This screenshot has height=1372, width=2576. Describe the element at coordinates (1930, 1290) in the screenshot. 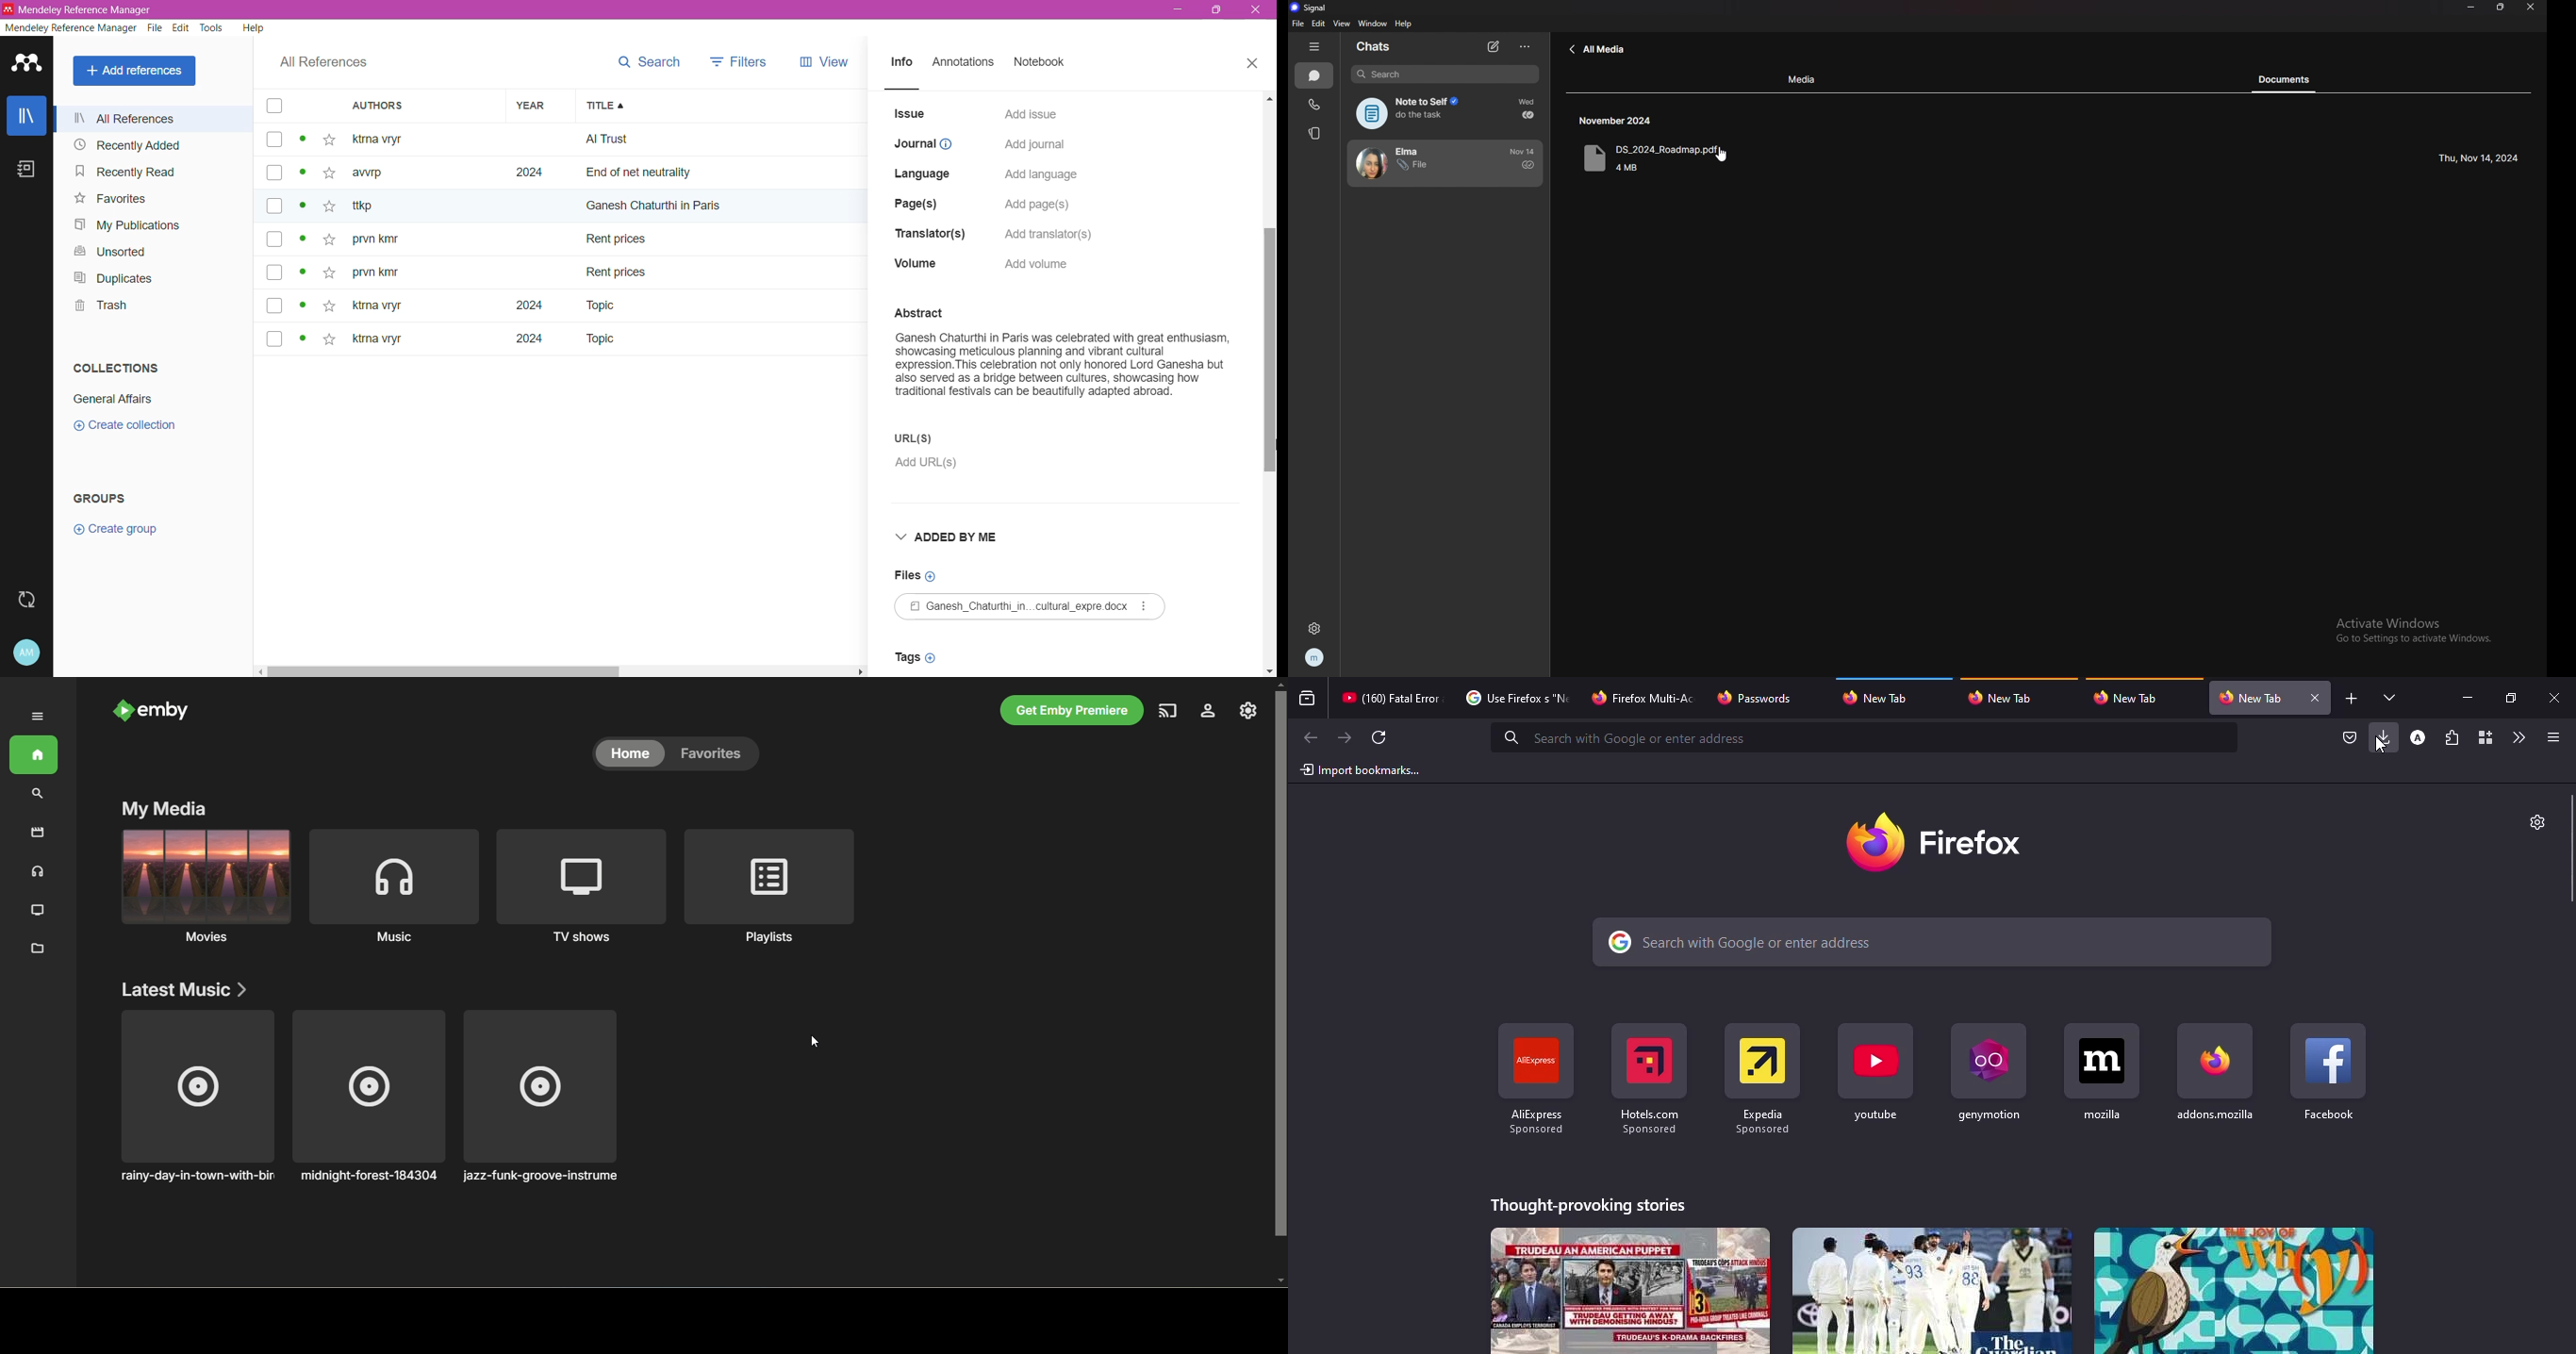

I see `stories` at that location.